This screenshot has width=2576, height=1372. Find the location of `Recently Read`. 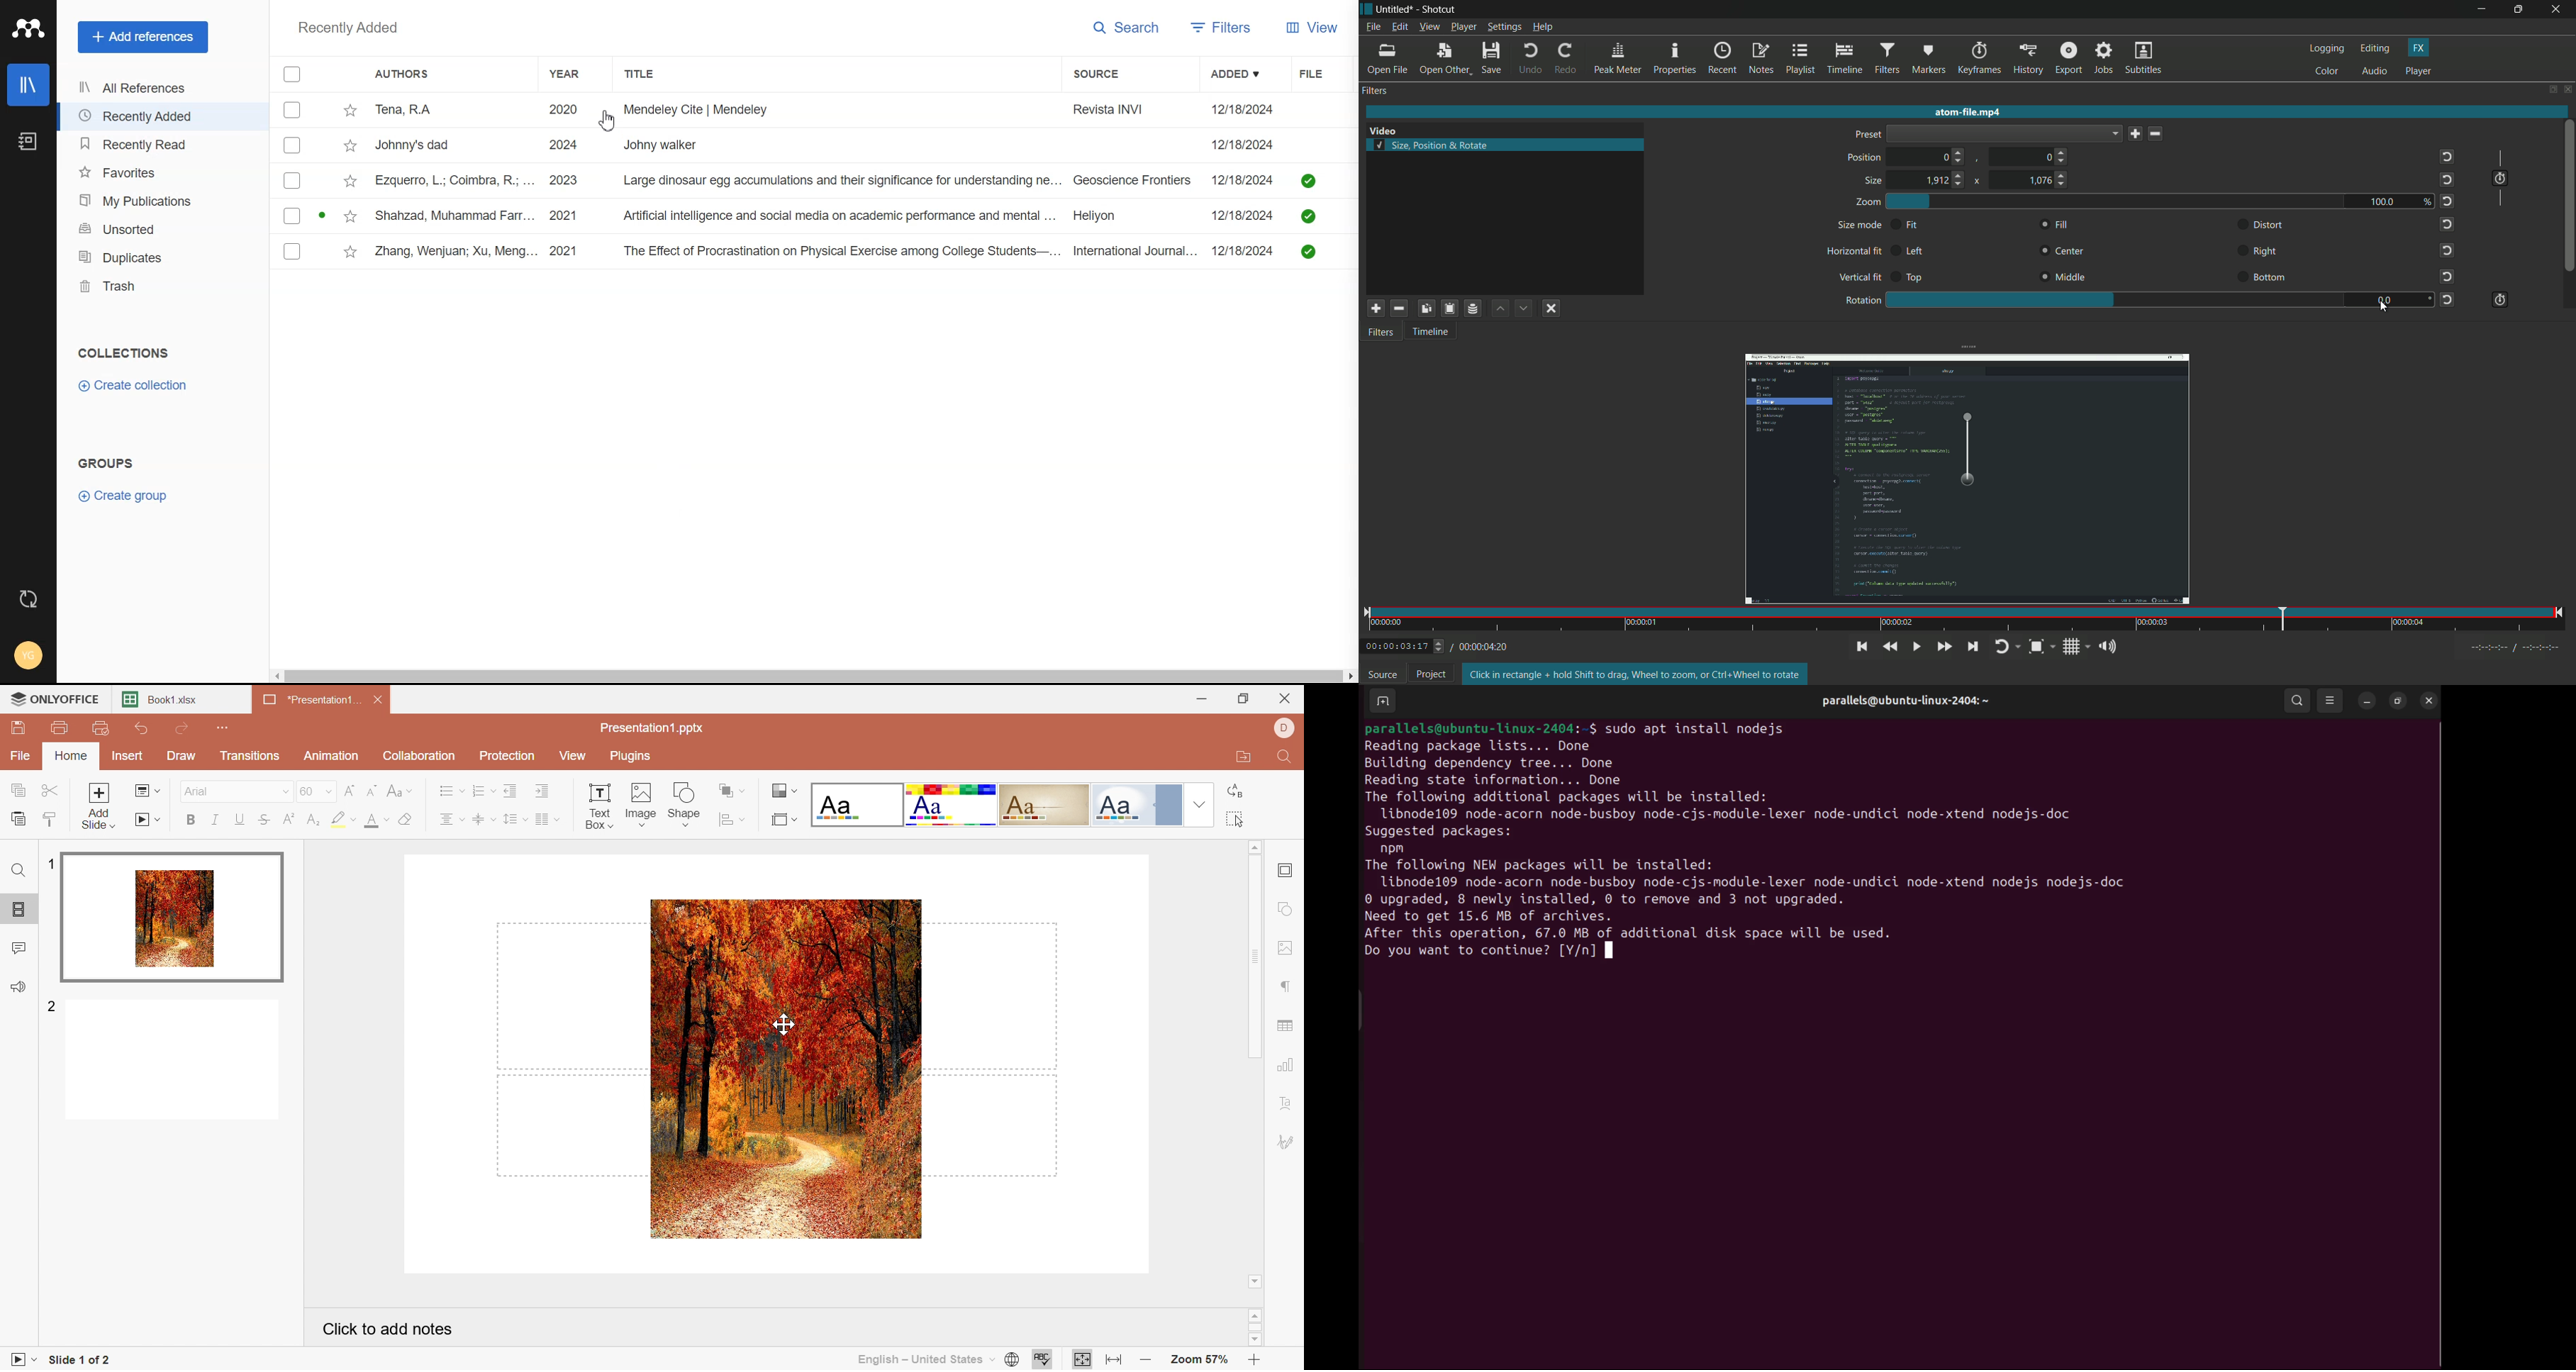

Recently Read is located at coordinates (161, 144).